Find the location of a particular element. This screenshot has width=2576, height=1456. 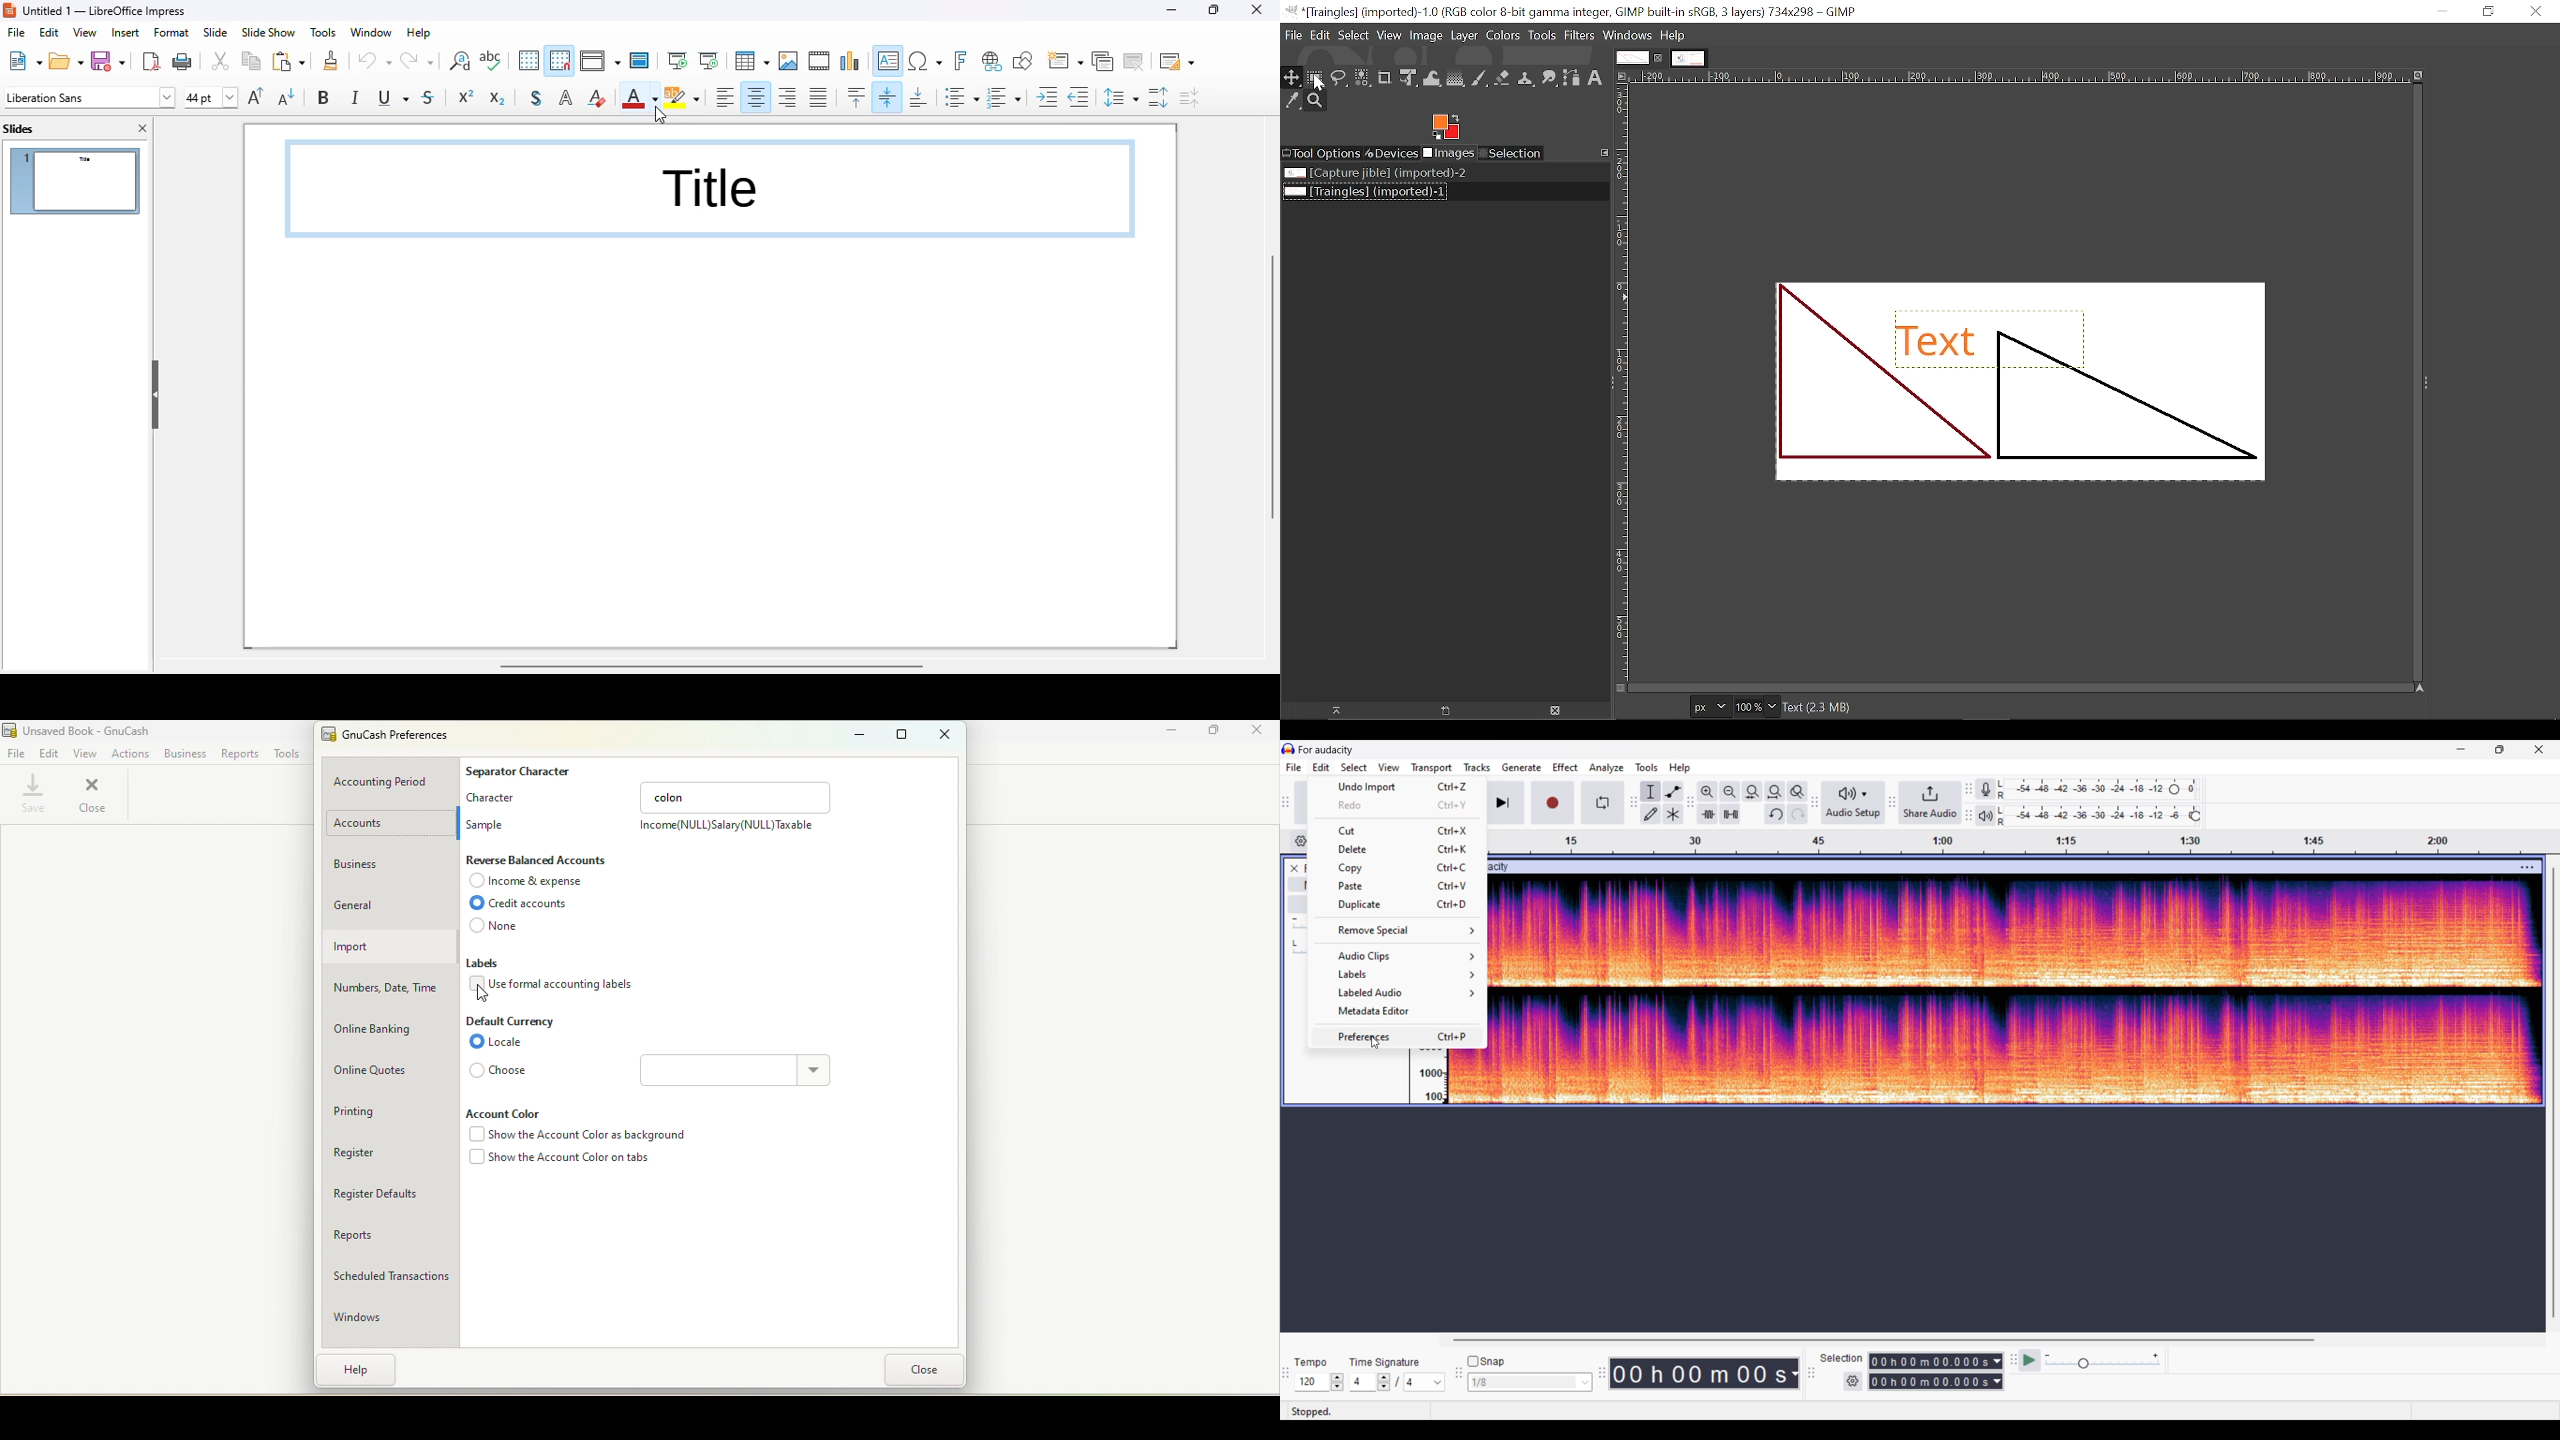

Locale is located at coordinates (504, 1043).